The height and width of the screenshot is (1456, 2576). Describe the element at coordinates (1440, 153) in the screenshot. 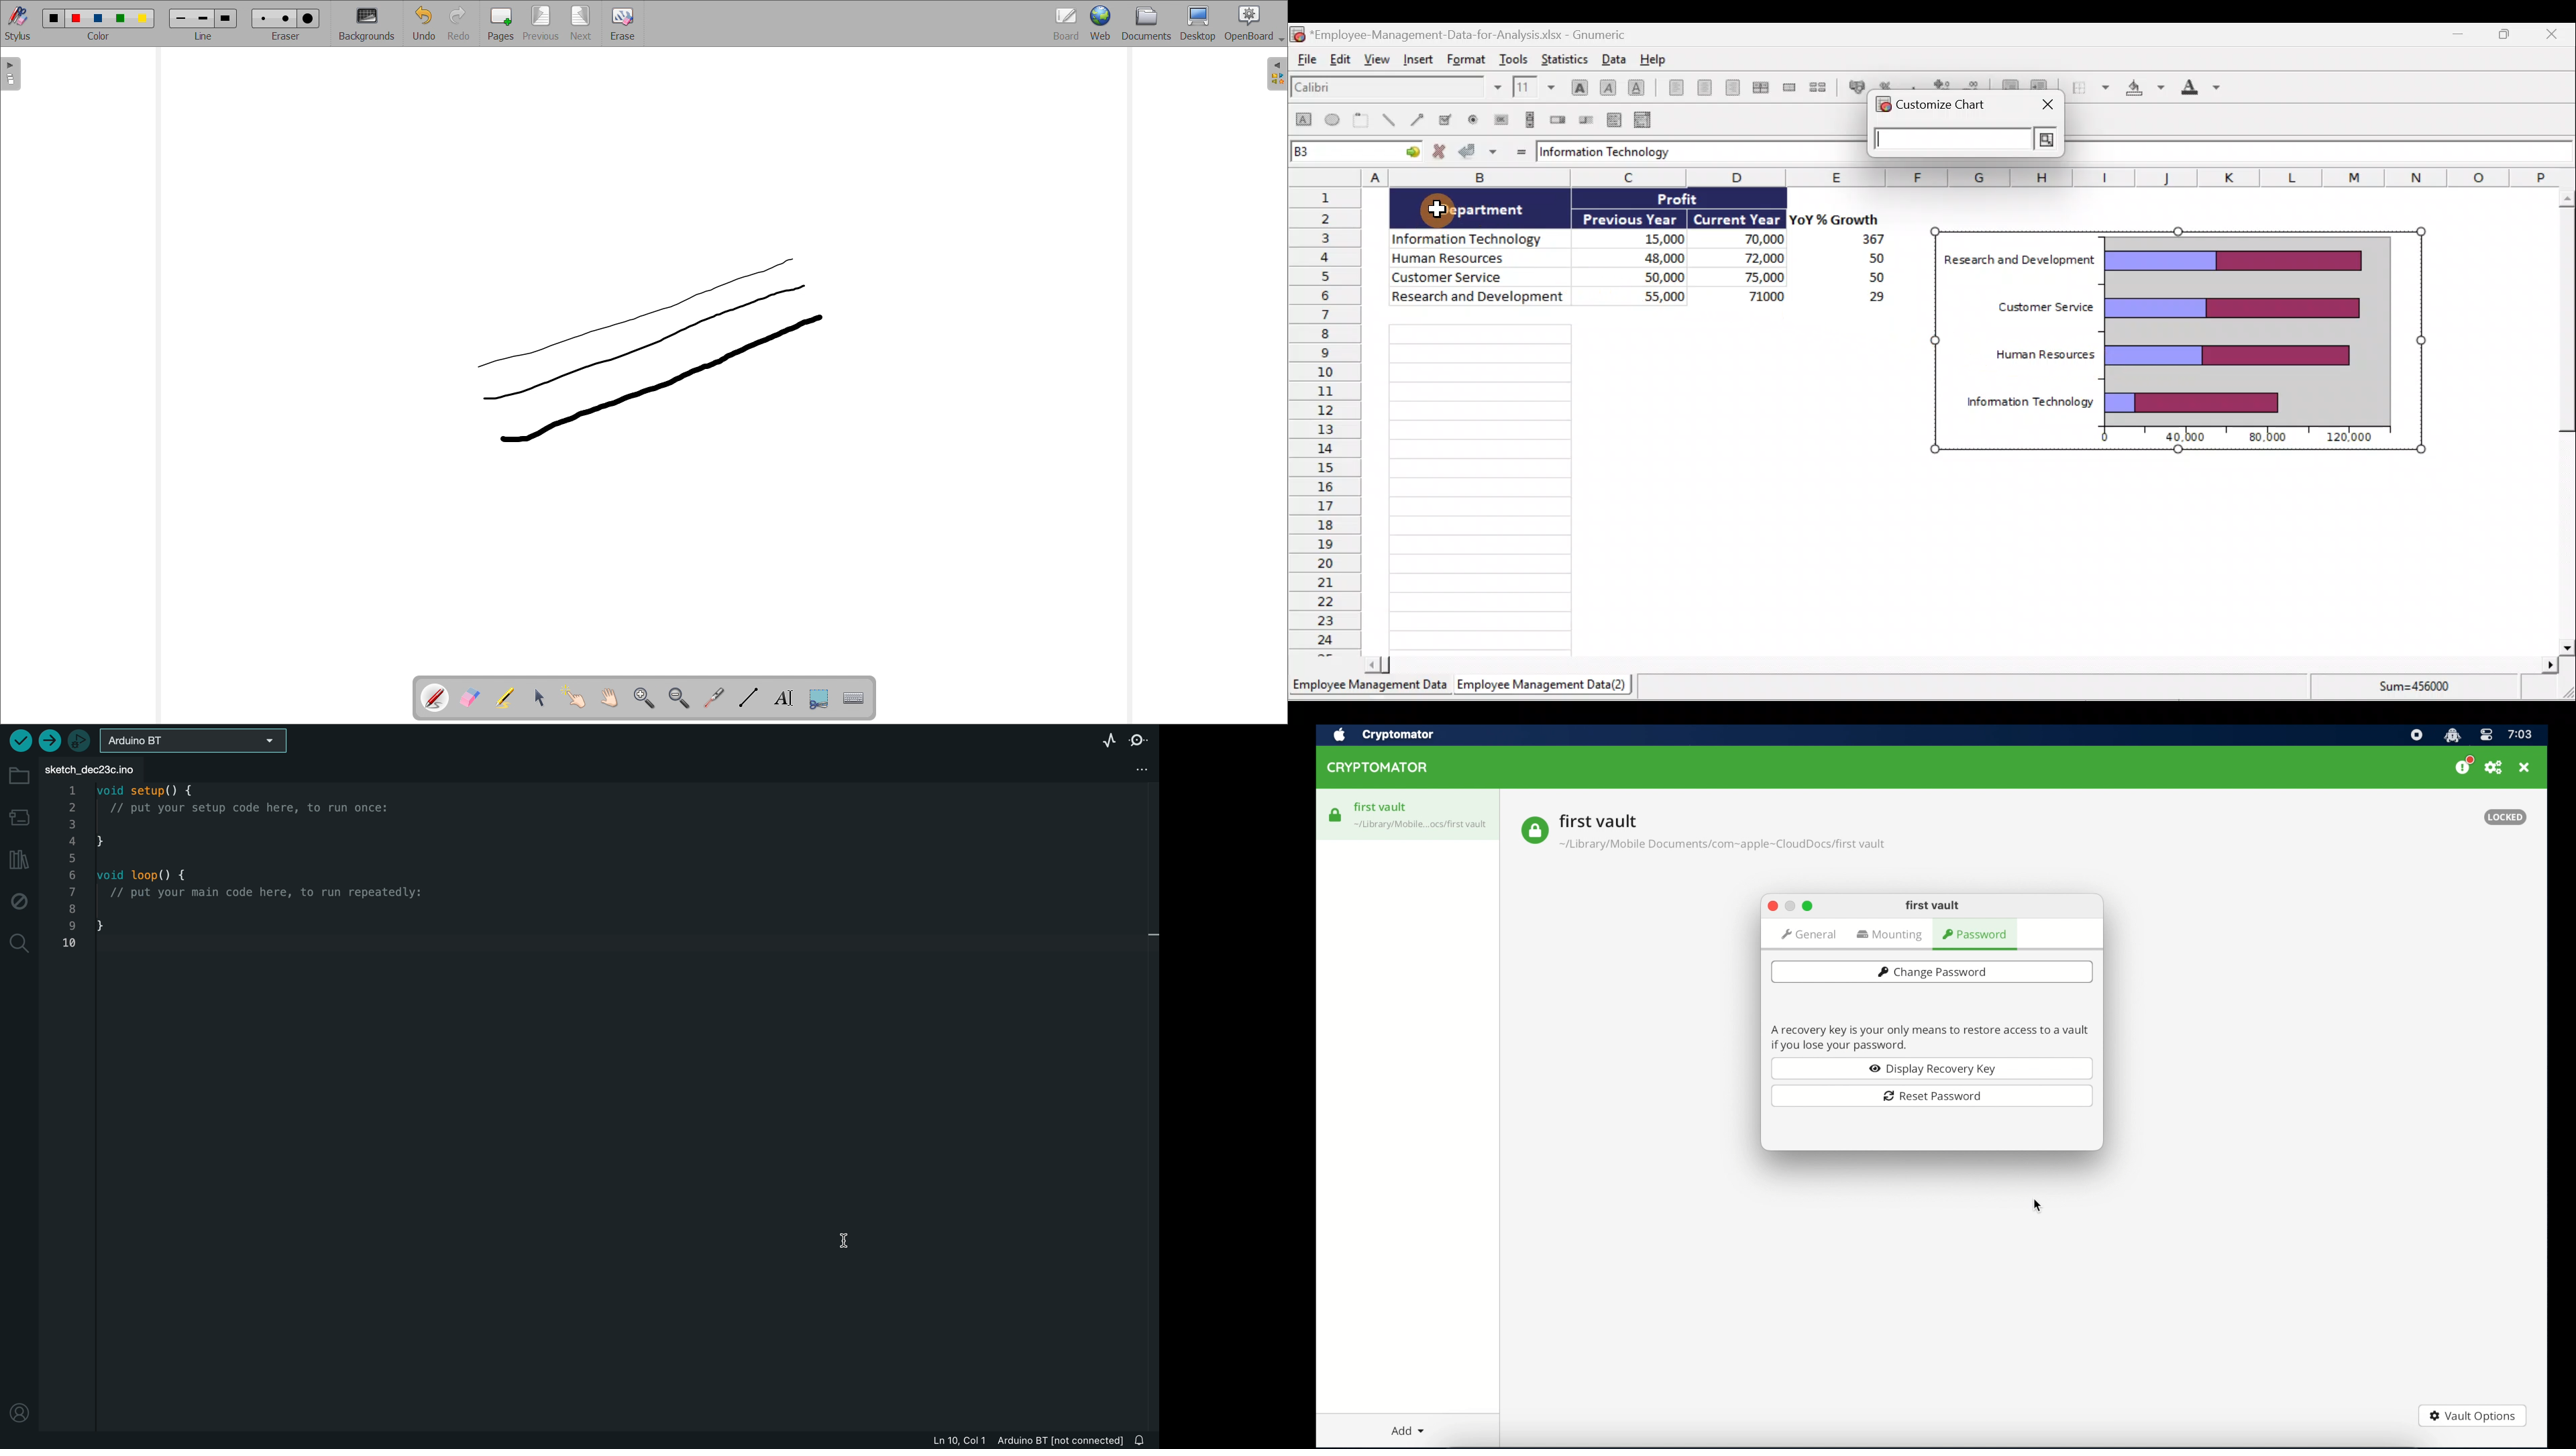

I see `Cancel change` at that location.